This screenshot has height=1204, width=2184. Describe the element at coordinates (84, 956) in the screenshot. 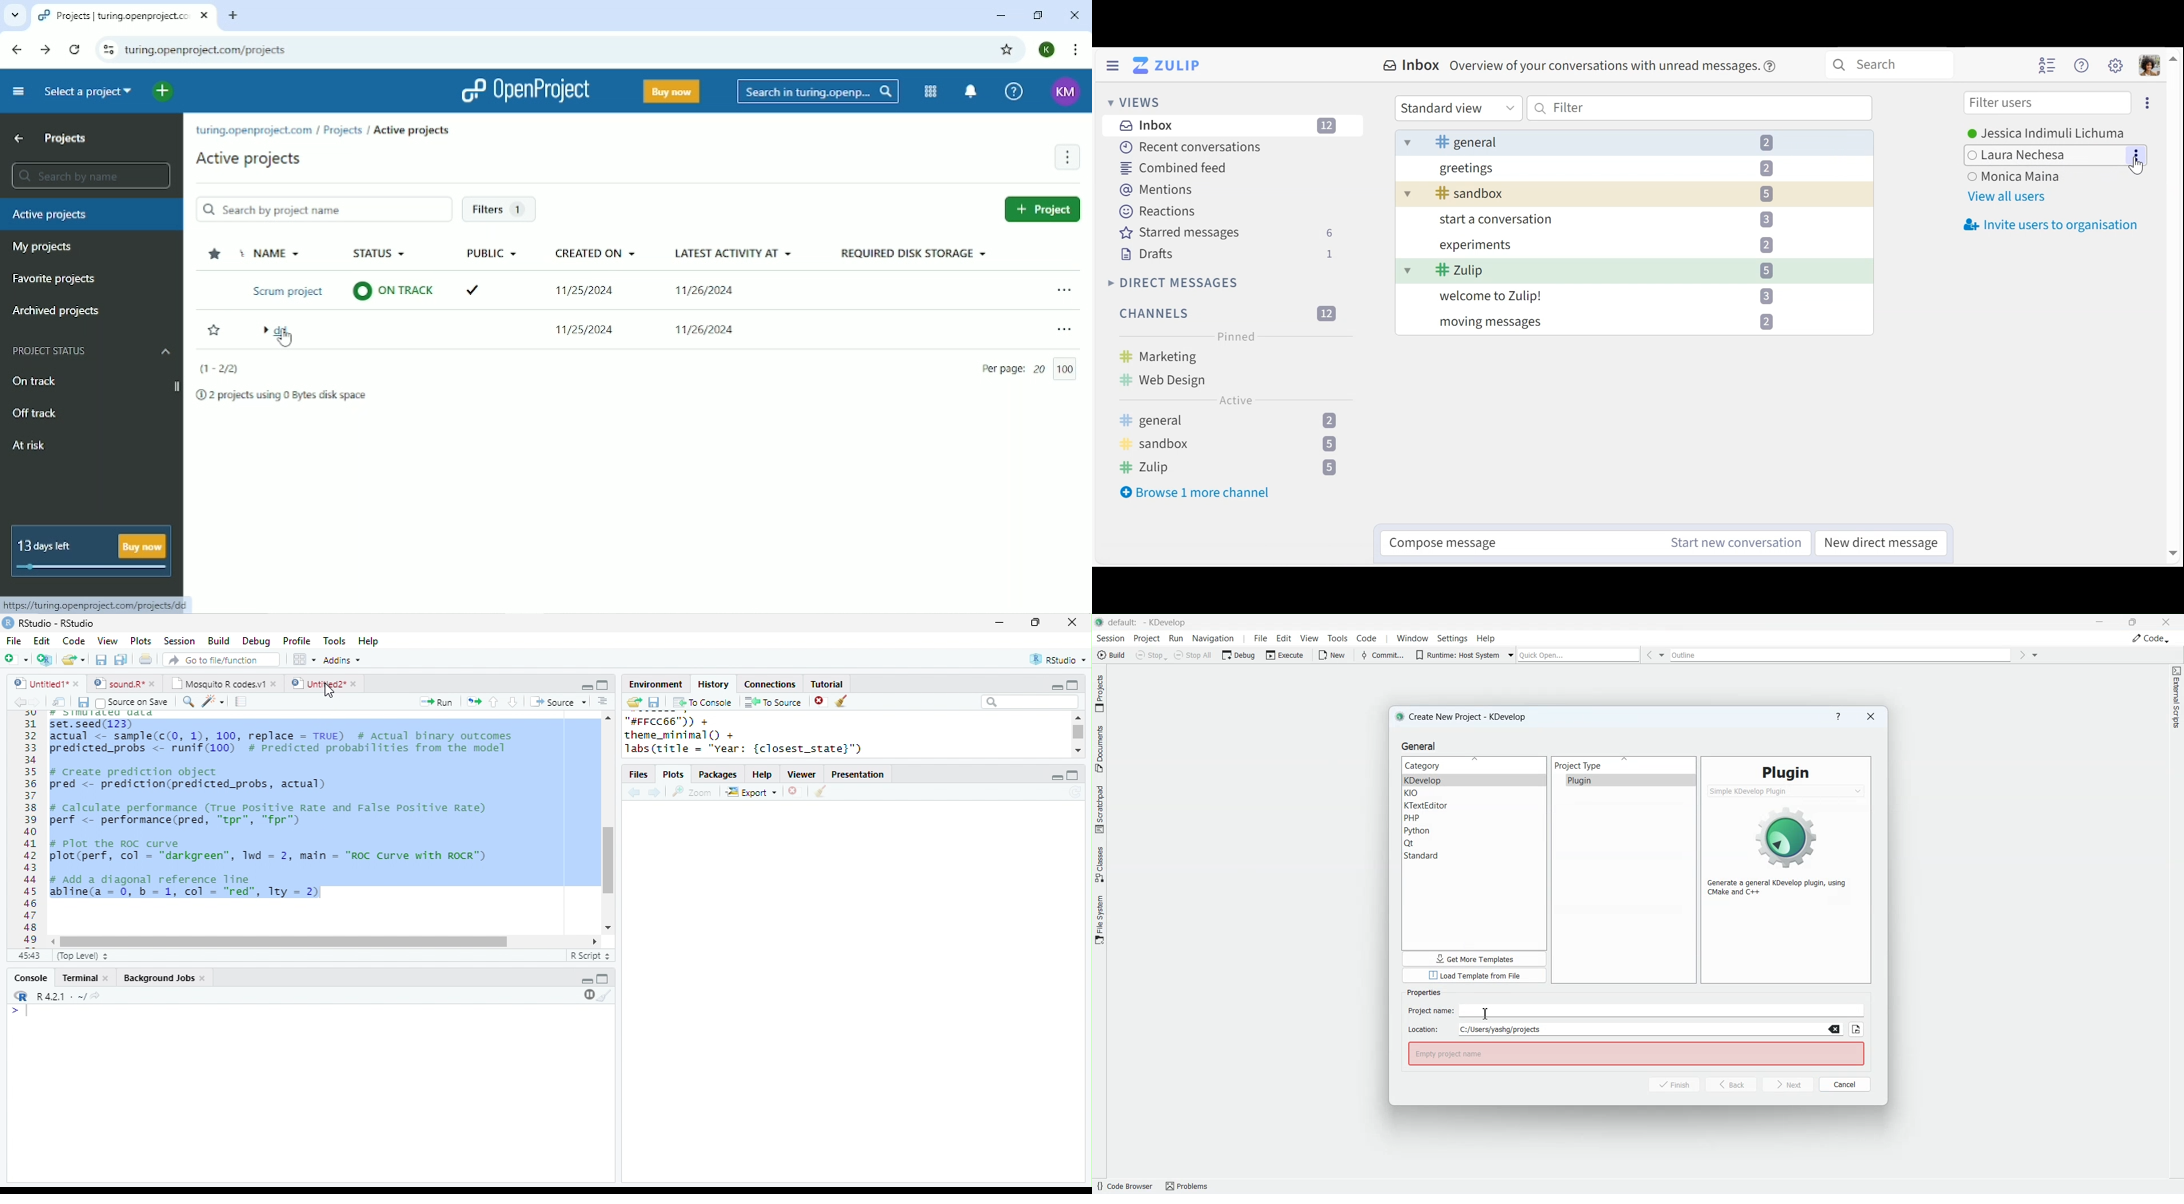

I see `Top Level` at that location.